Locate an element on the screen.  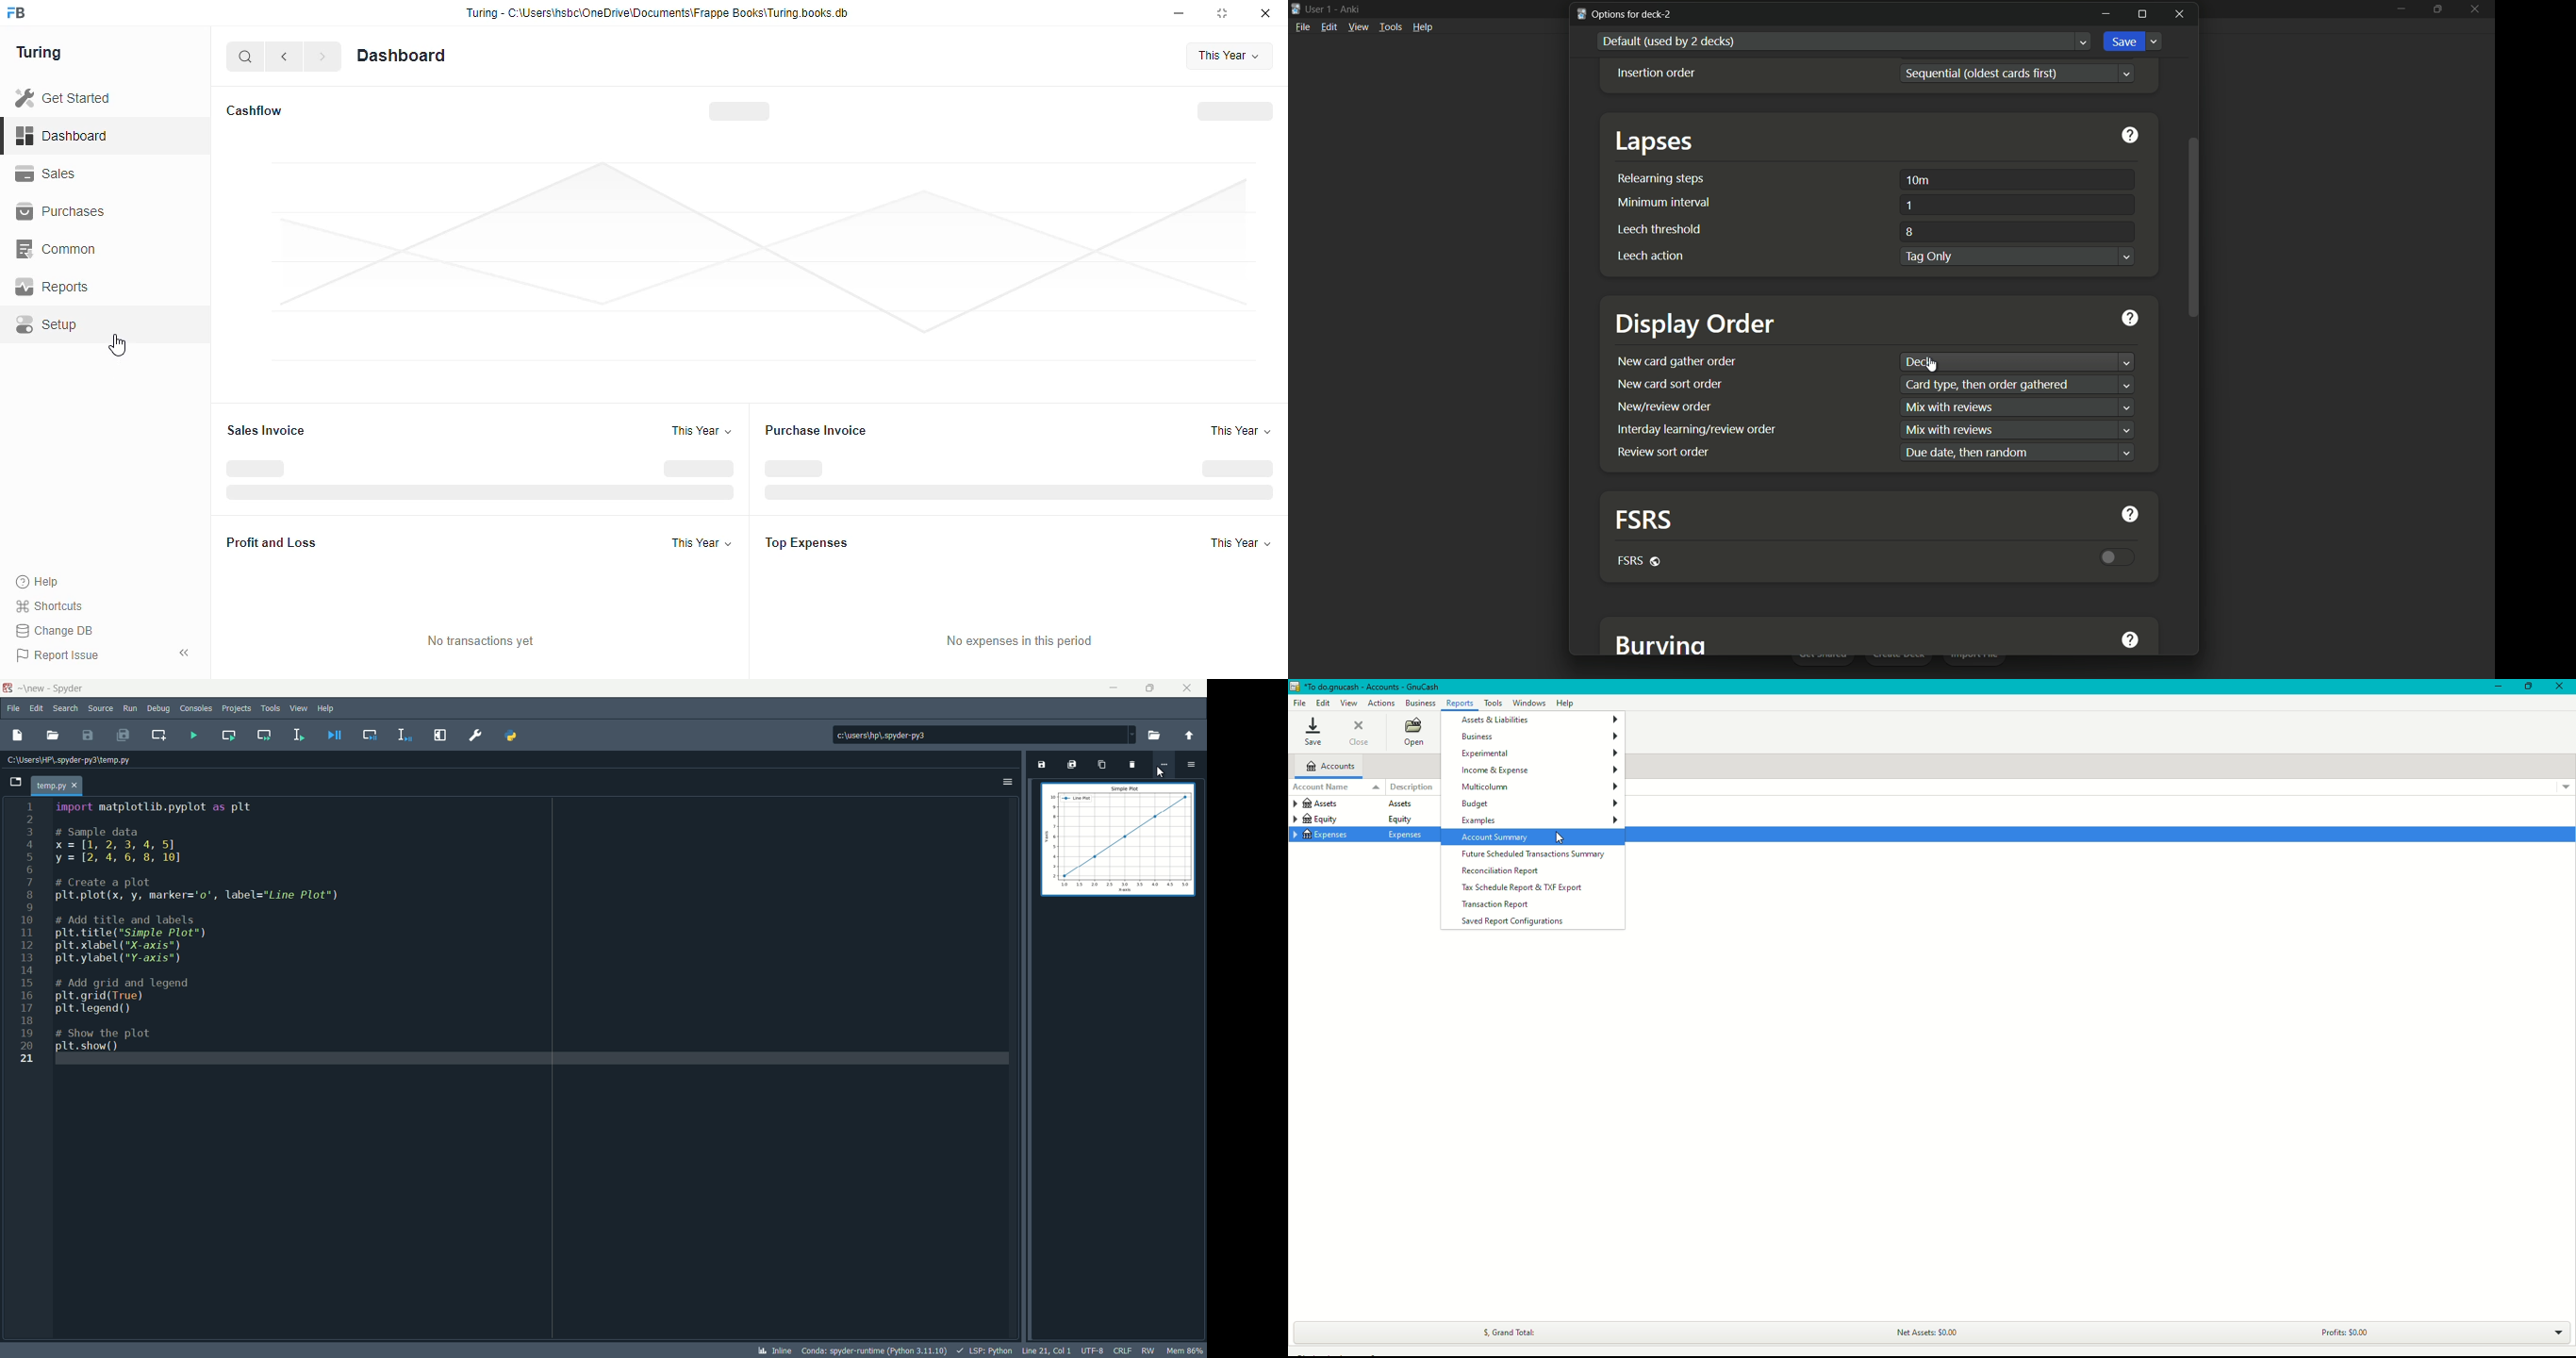
app name is located at coordinates (1349, 9).